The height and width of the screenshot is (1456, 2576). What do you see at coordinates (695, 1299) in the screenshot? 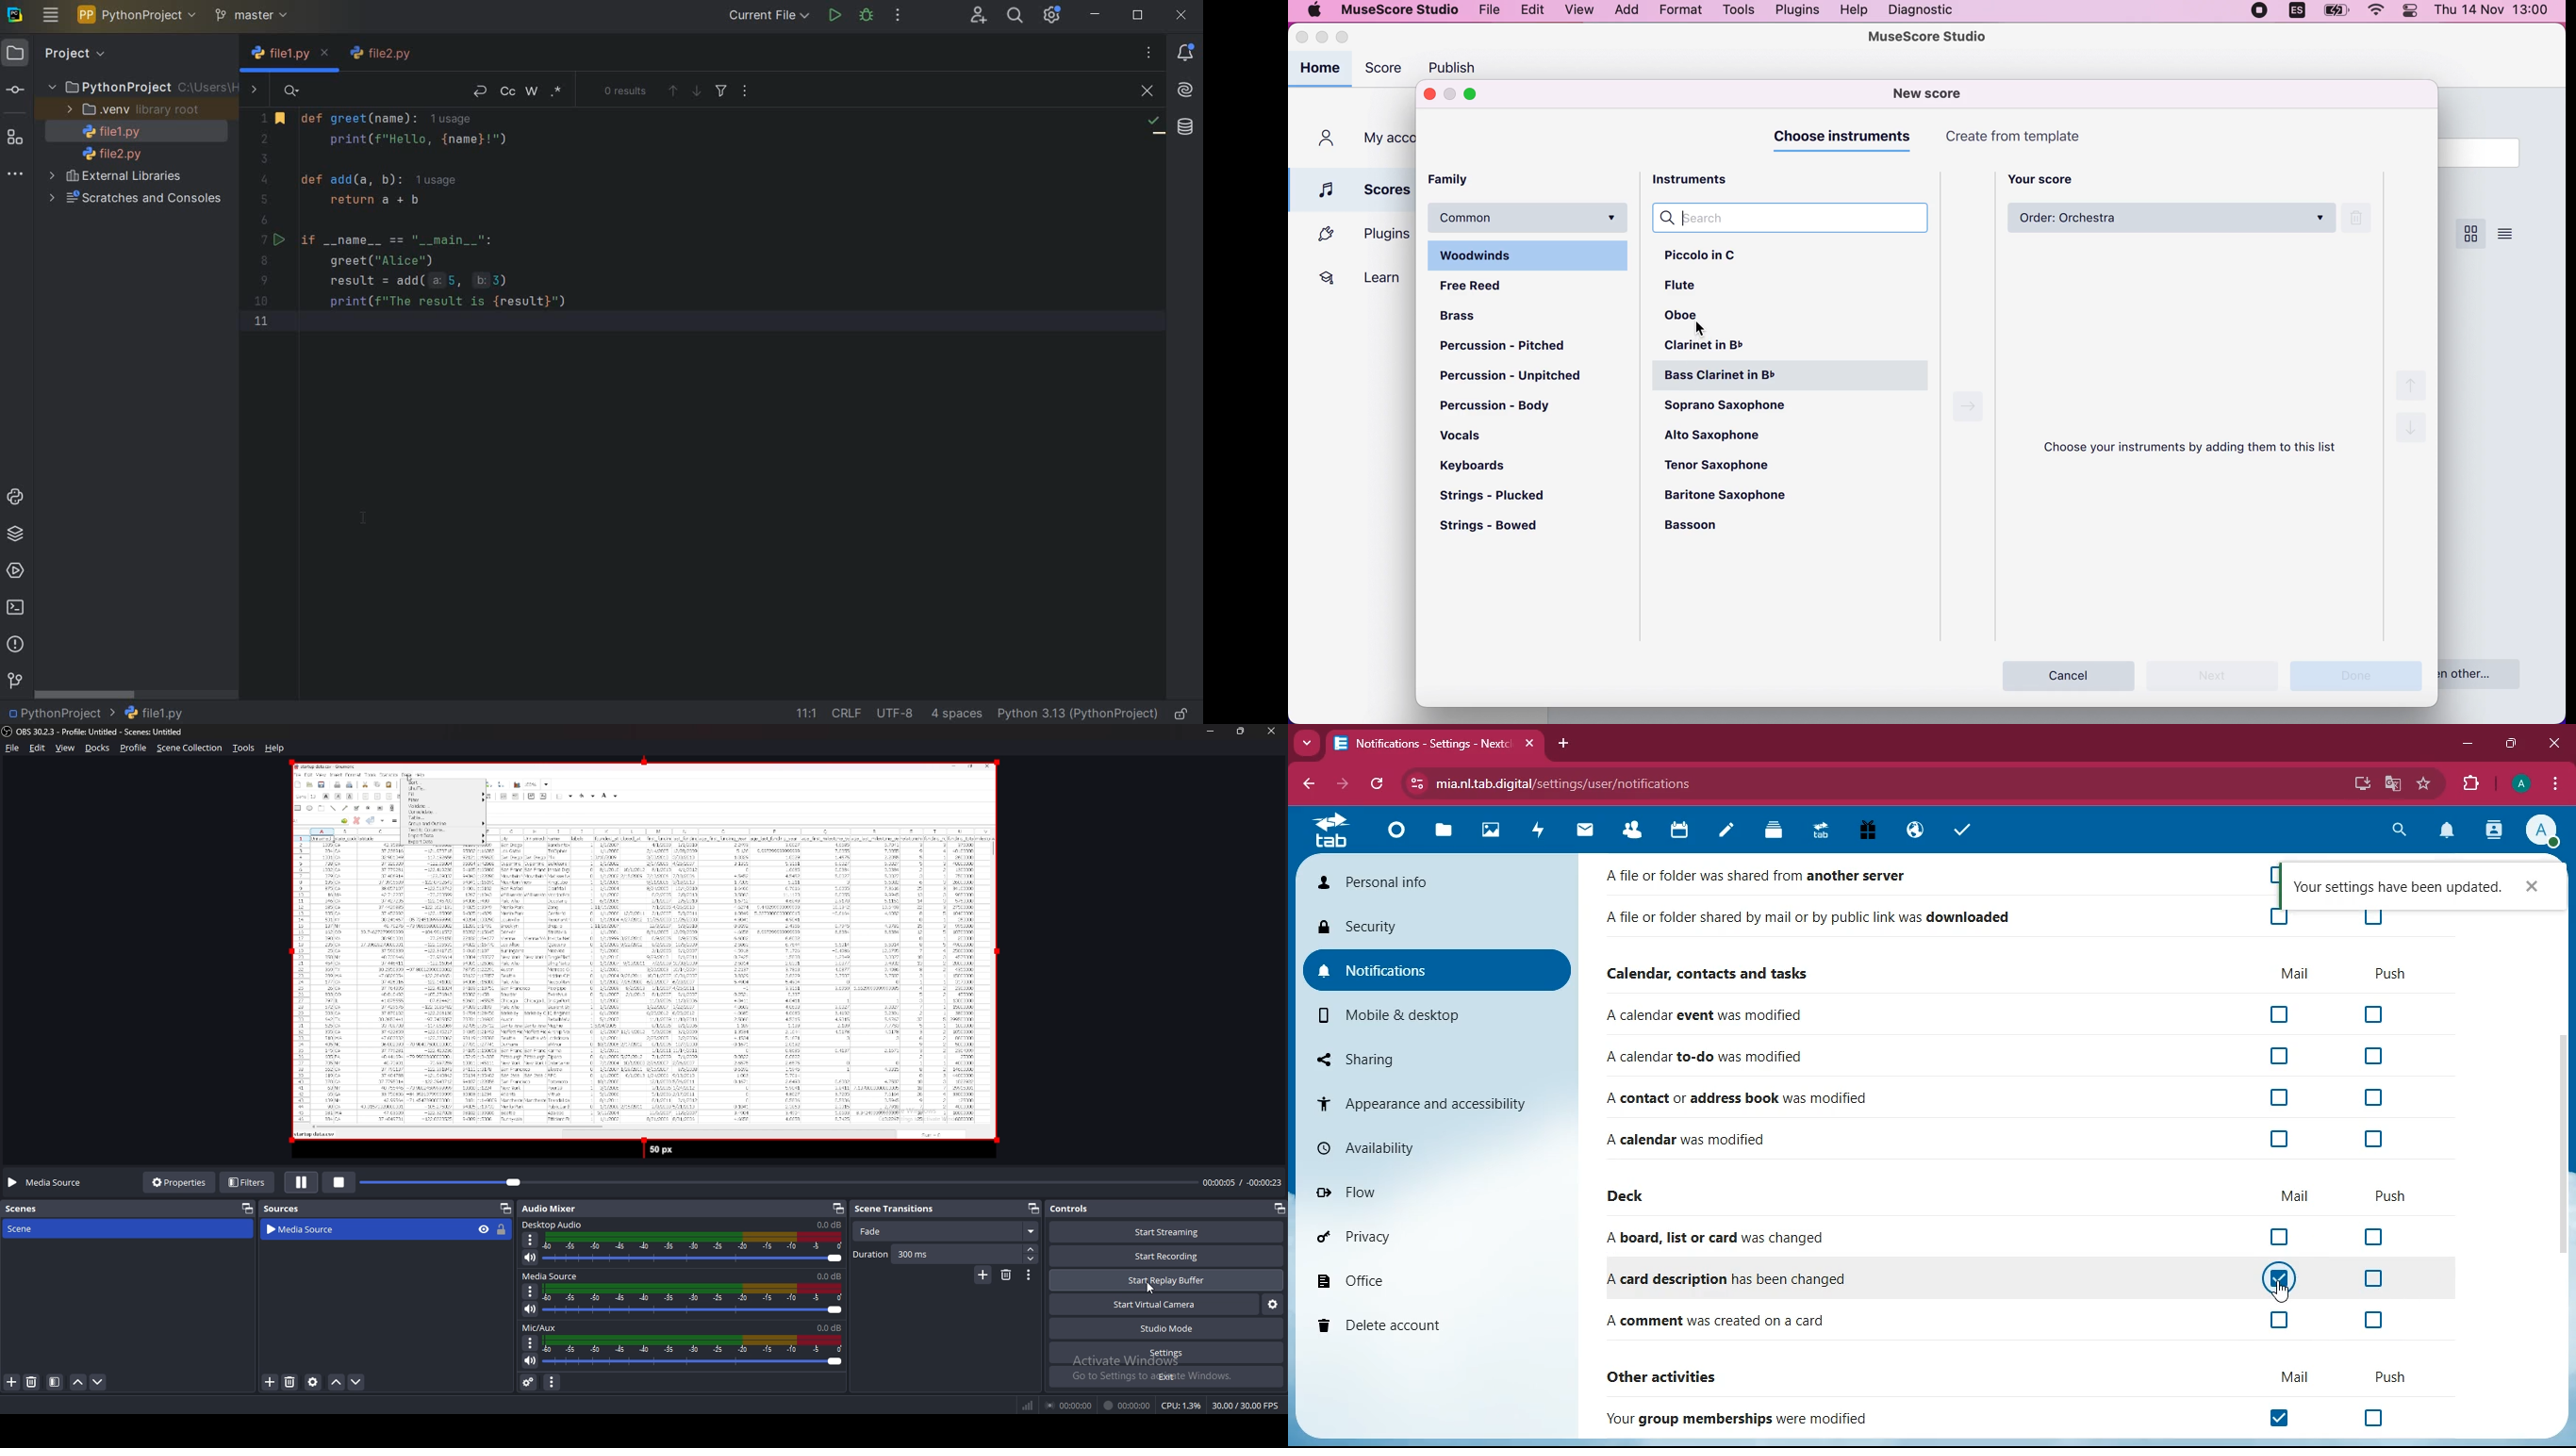
I see `media source audio adjust` at bounding box center [695, 1299].